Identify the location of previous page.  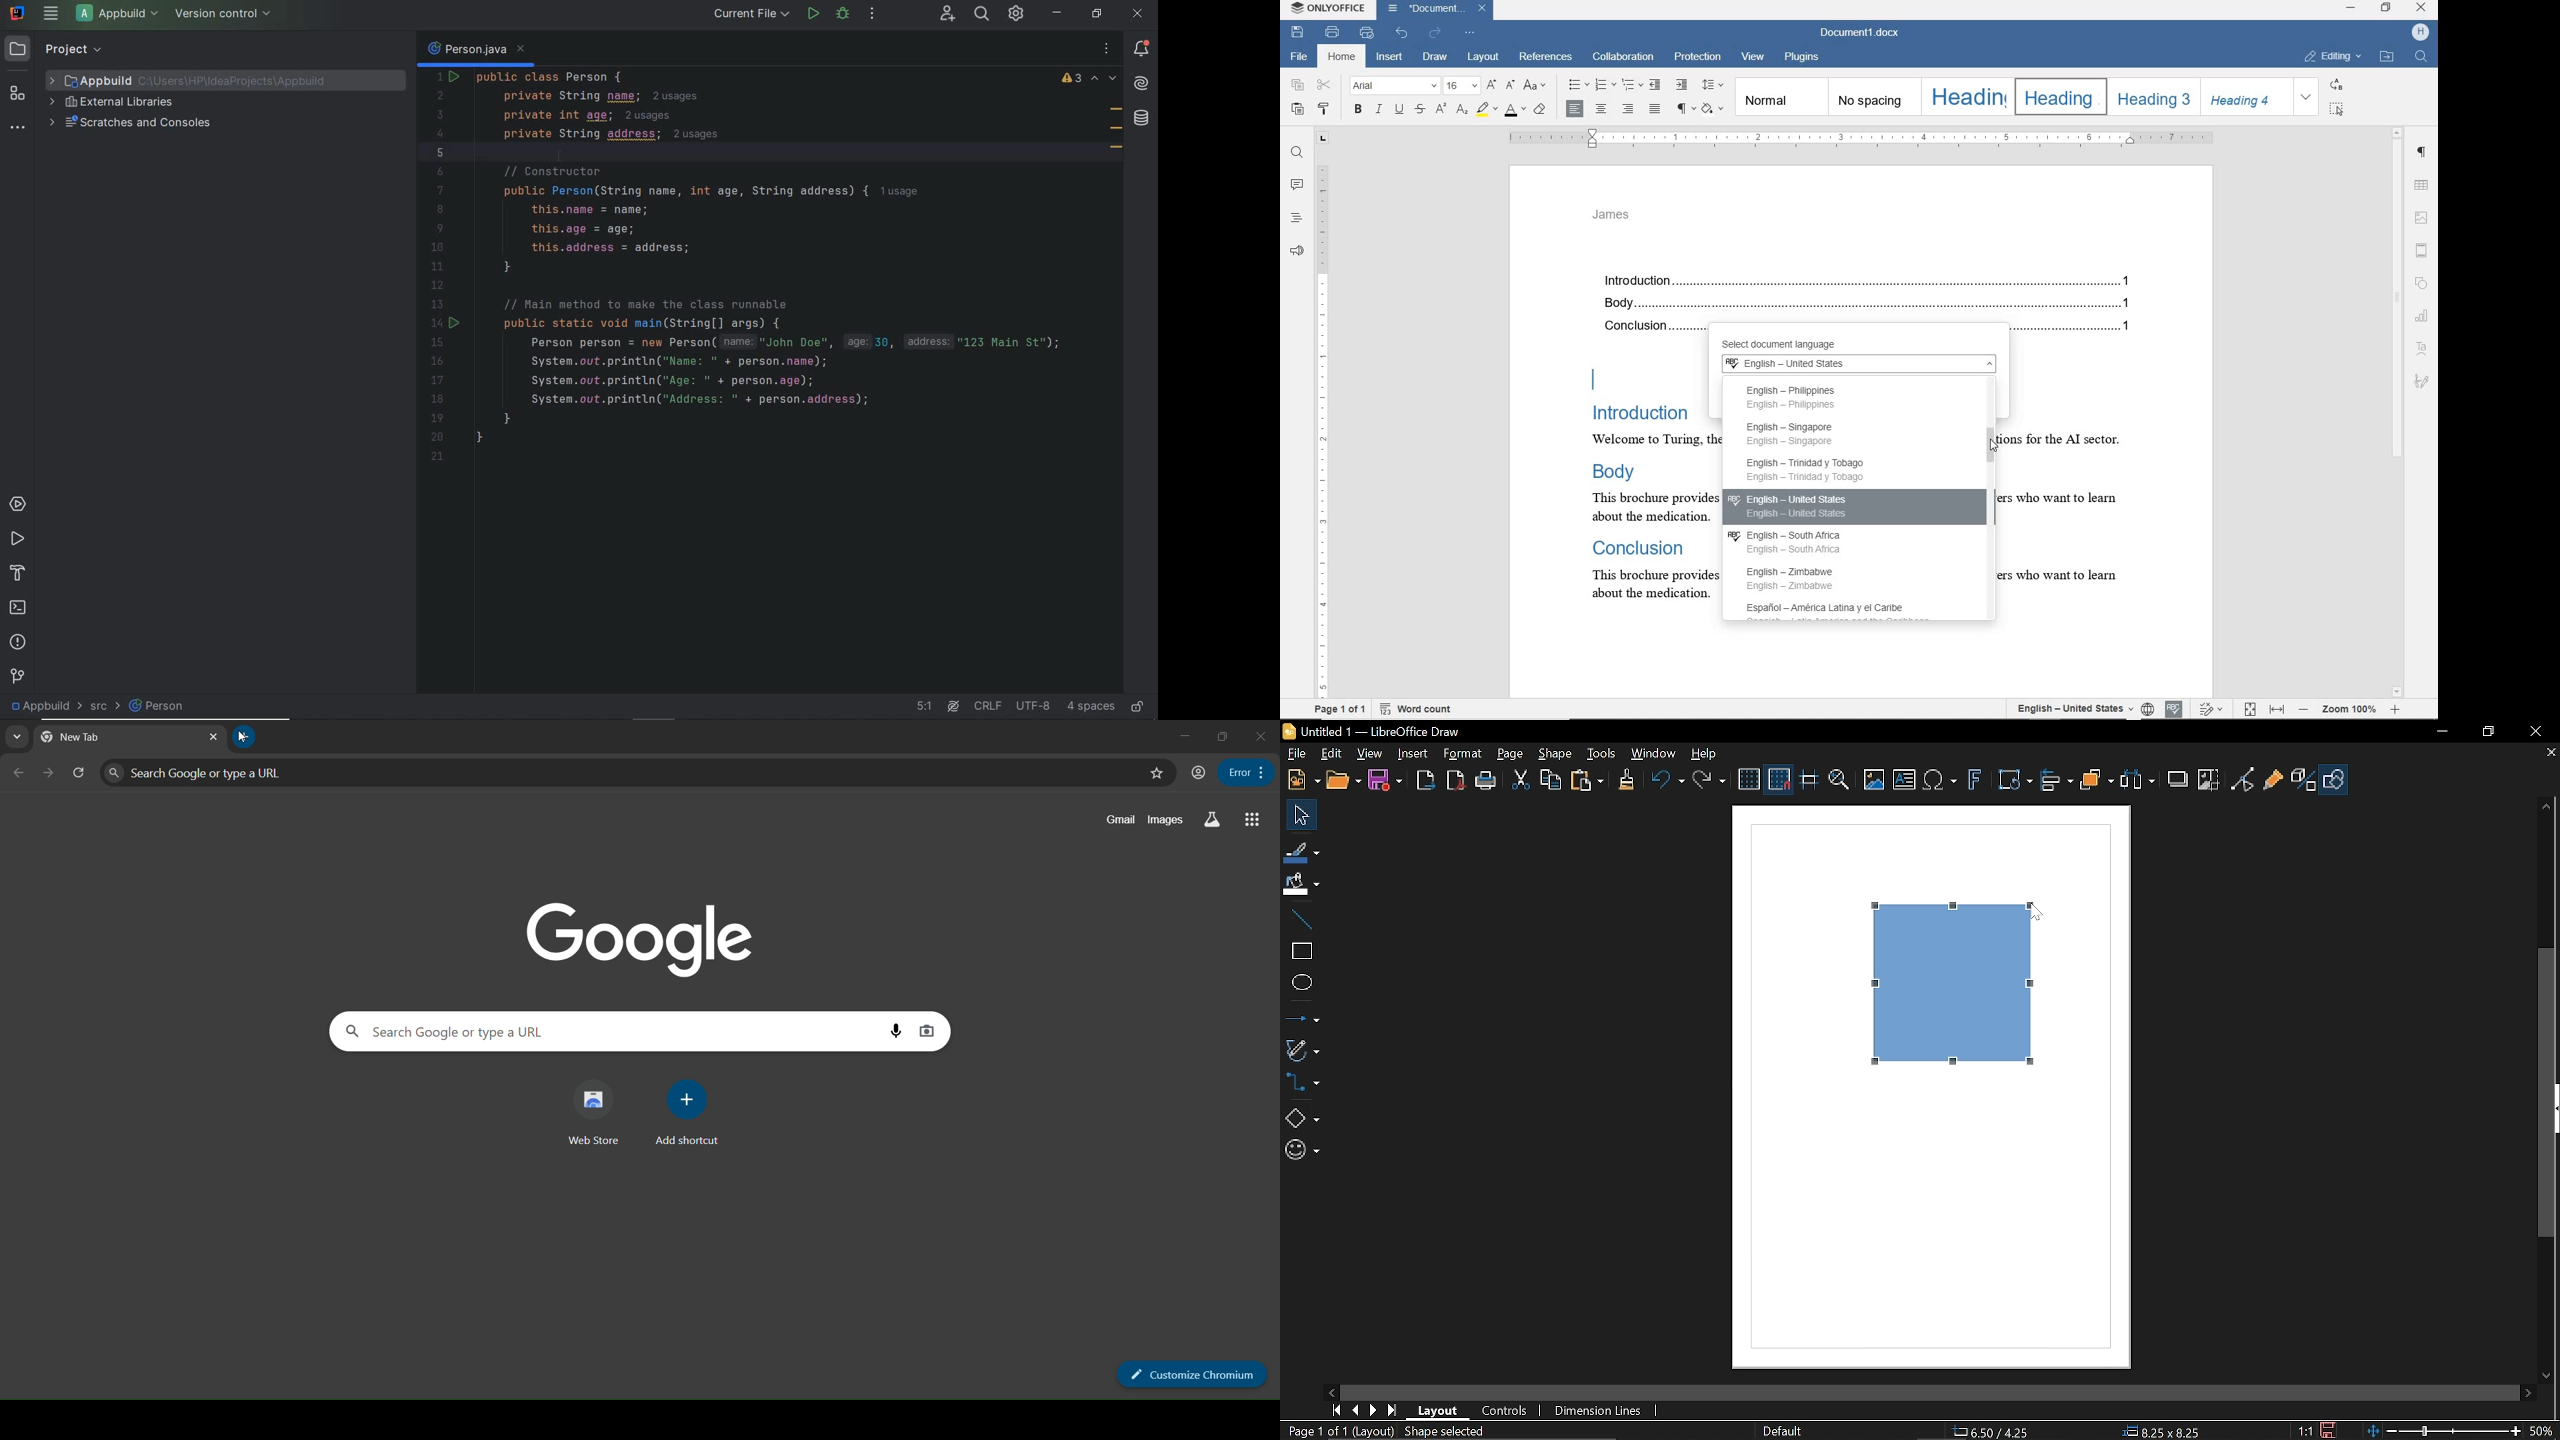
(1356, 1410).